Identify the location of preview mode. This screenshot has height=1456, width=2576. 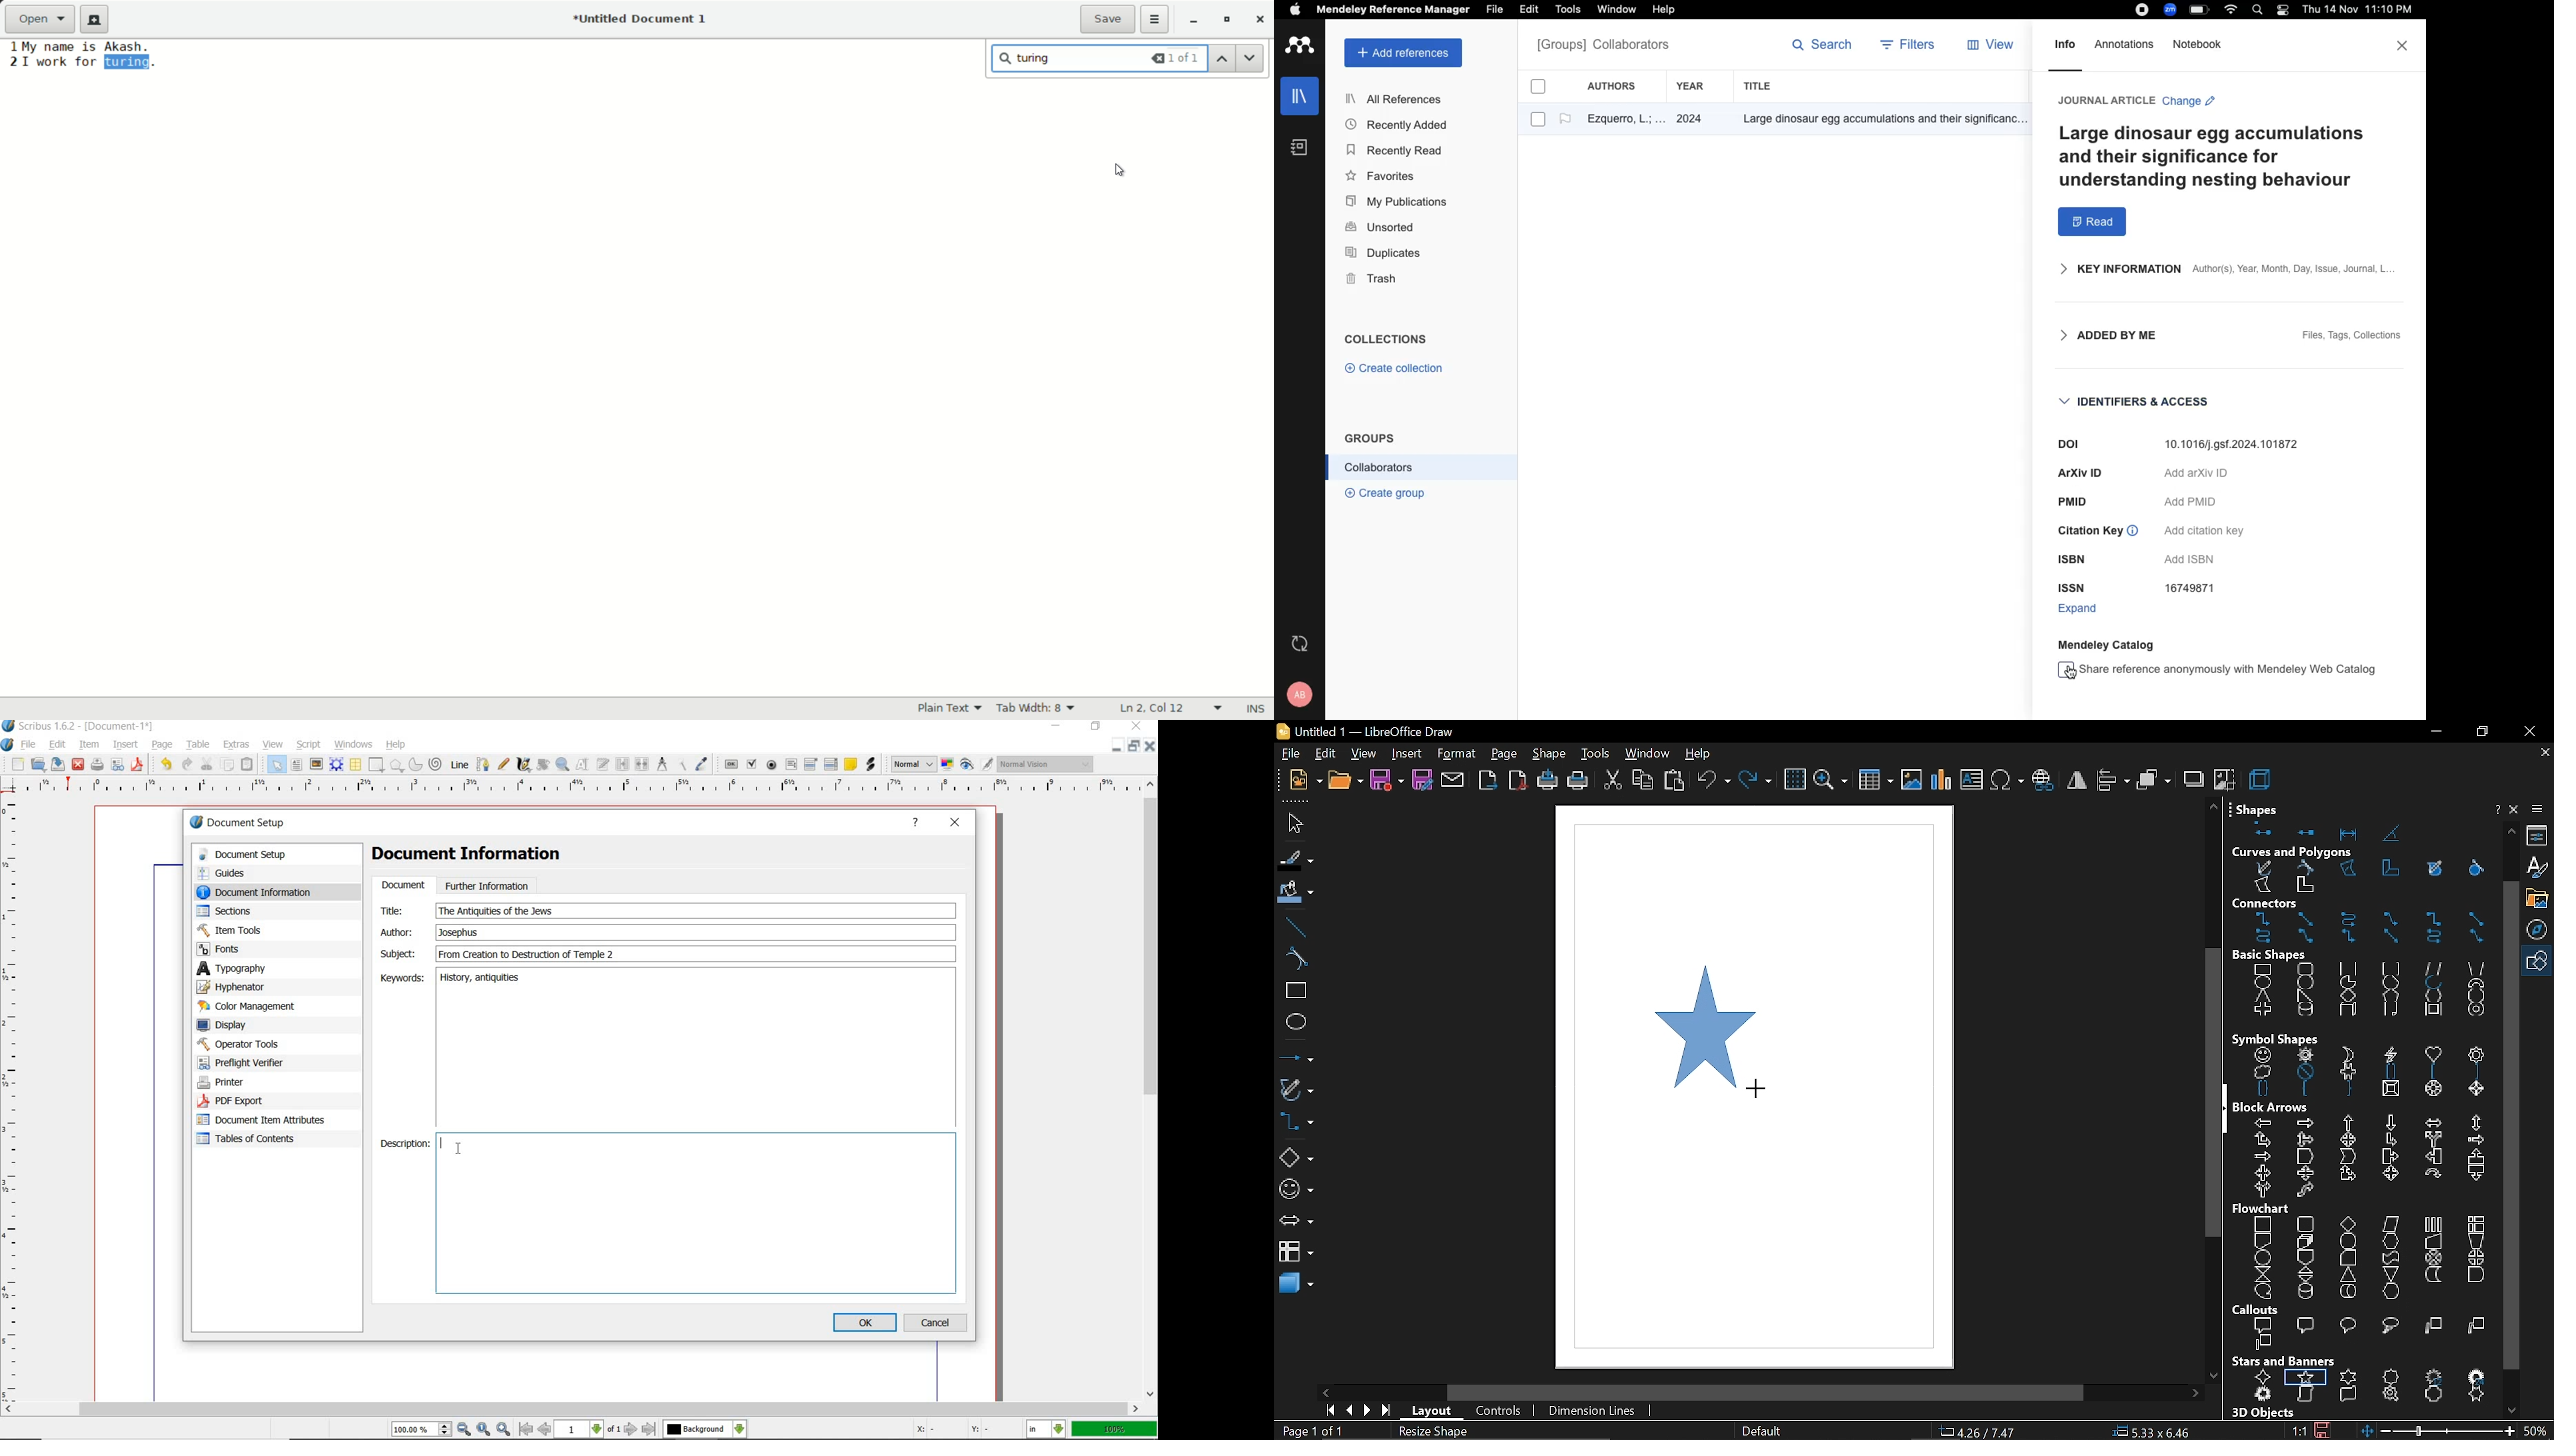
(978, 765).